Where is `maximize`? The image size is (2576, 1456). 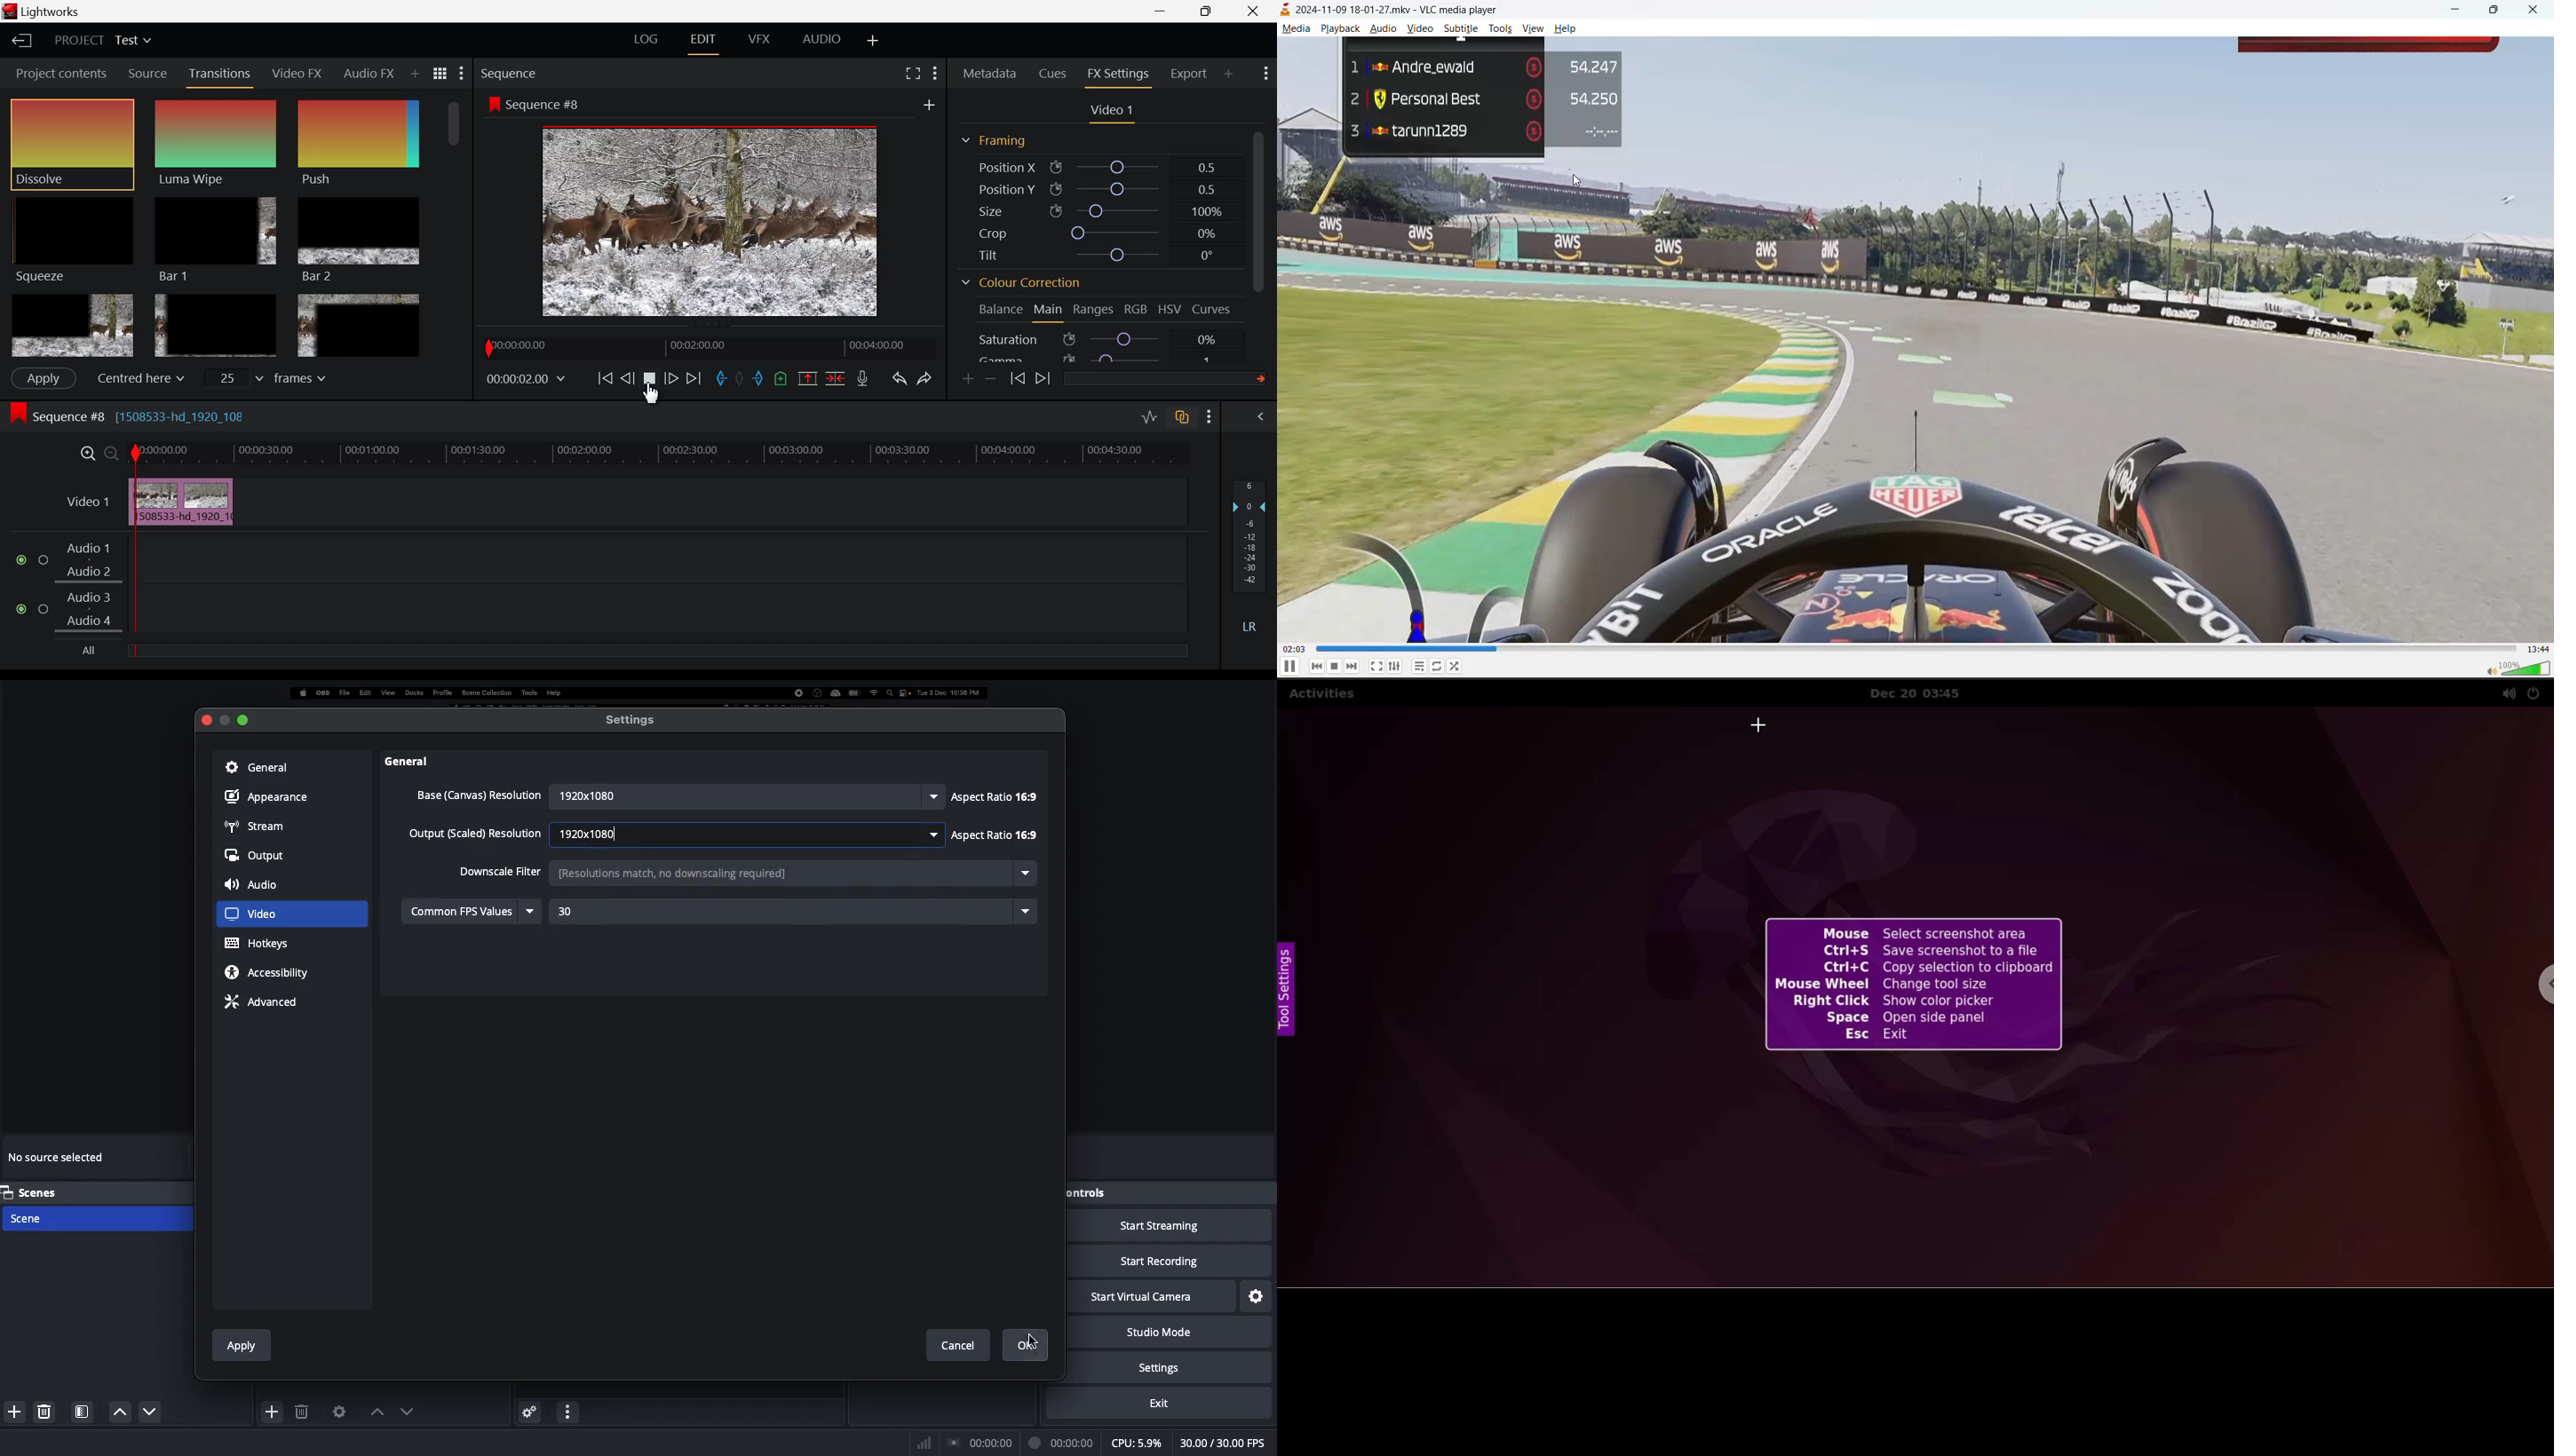 maximize is located at coordinates (2497, 11).